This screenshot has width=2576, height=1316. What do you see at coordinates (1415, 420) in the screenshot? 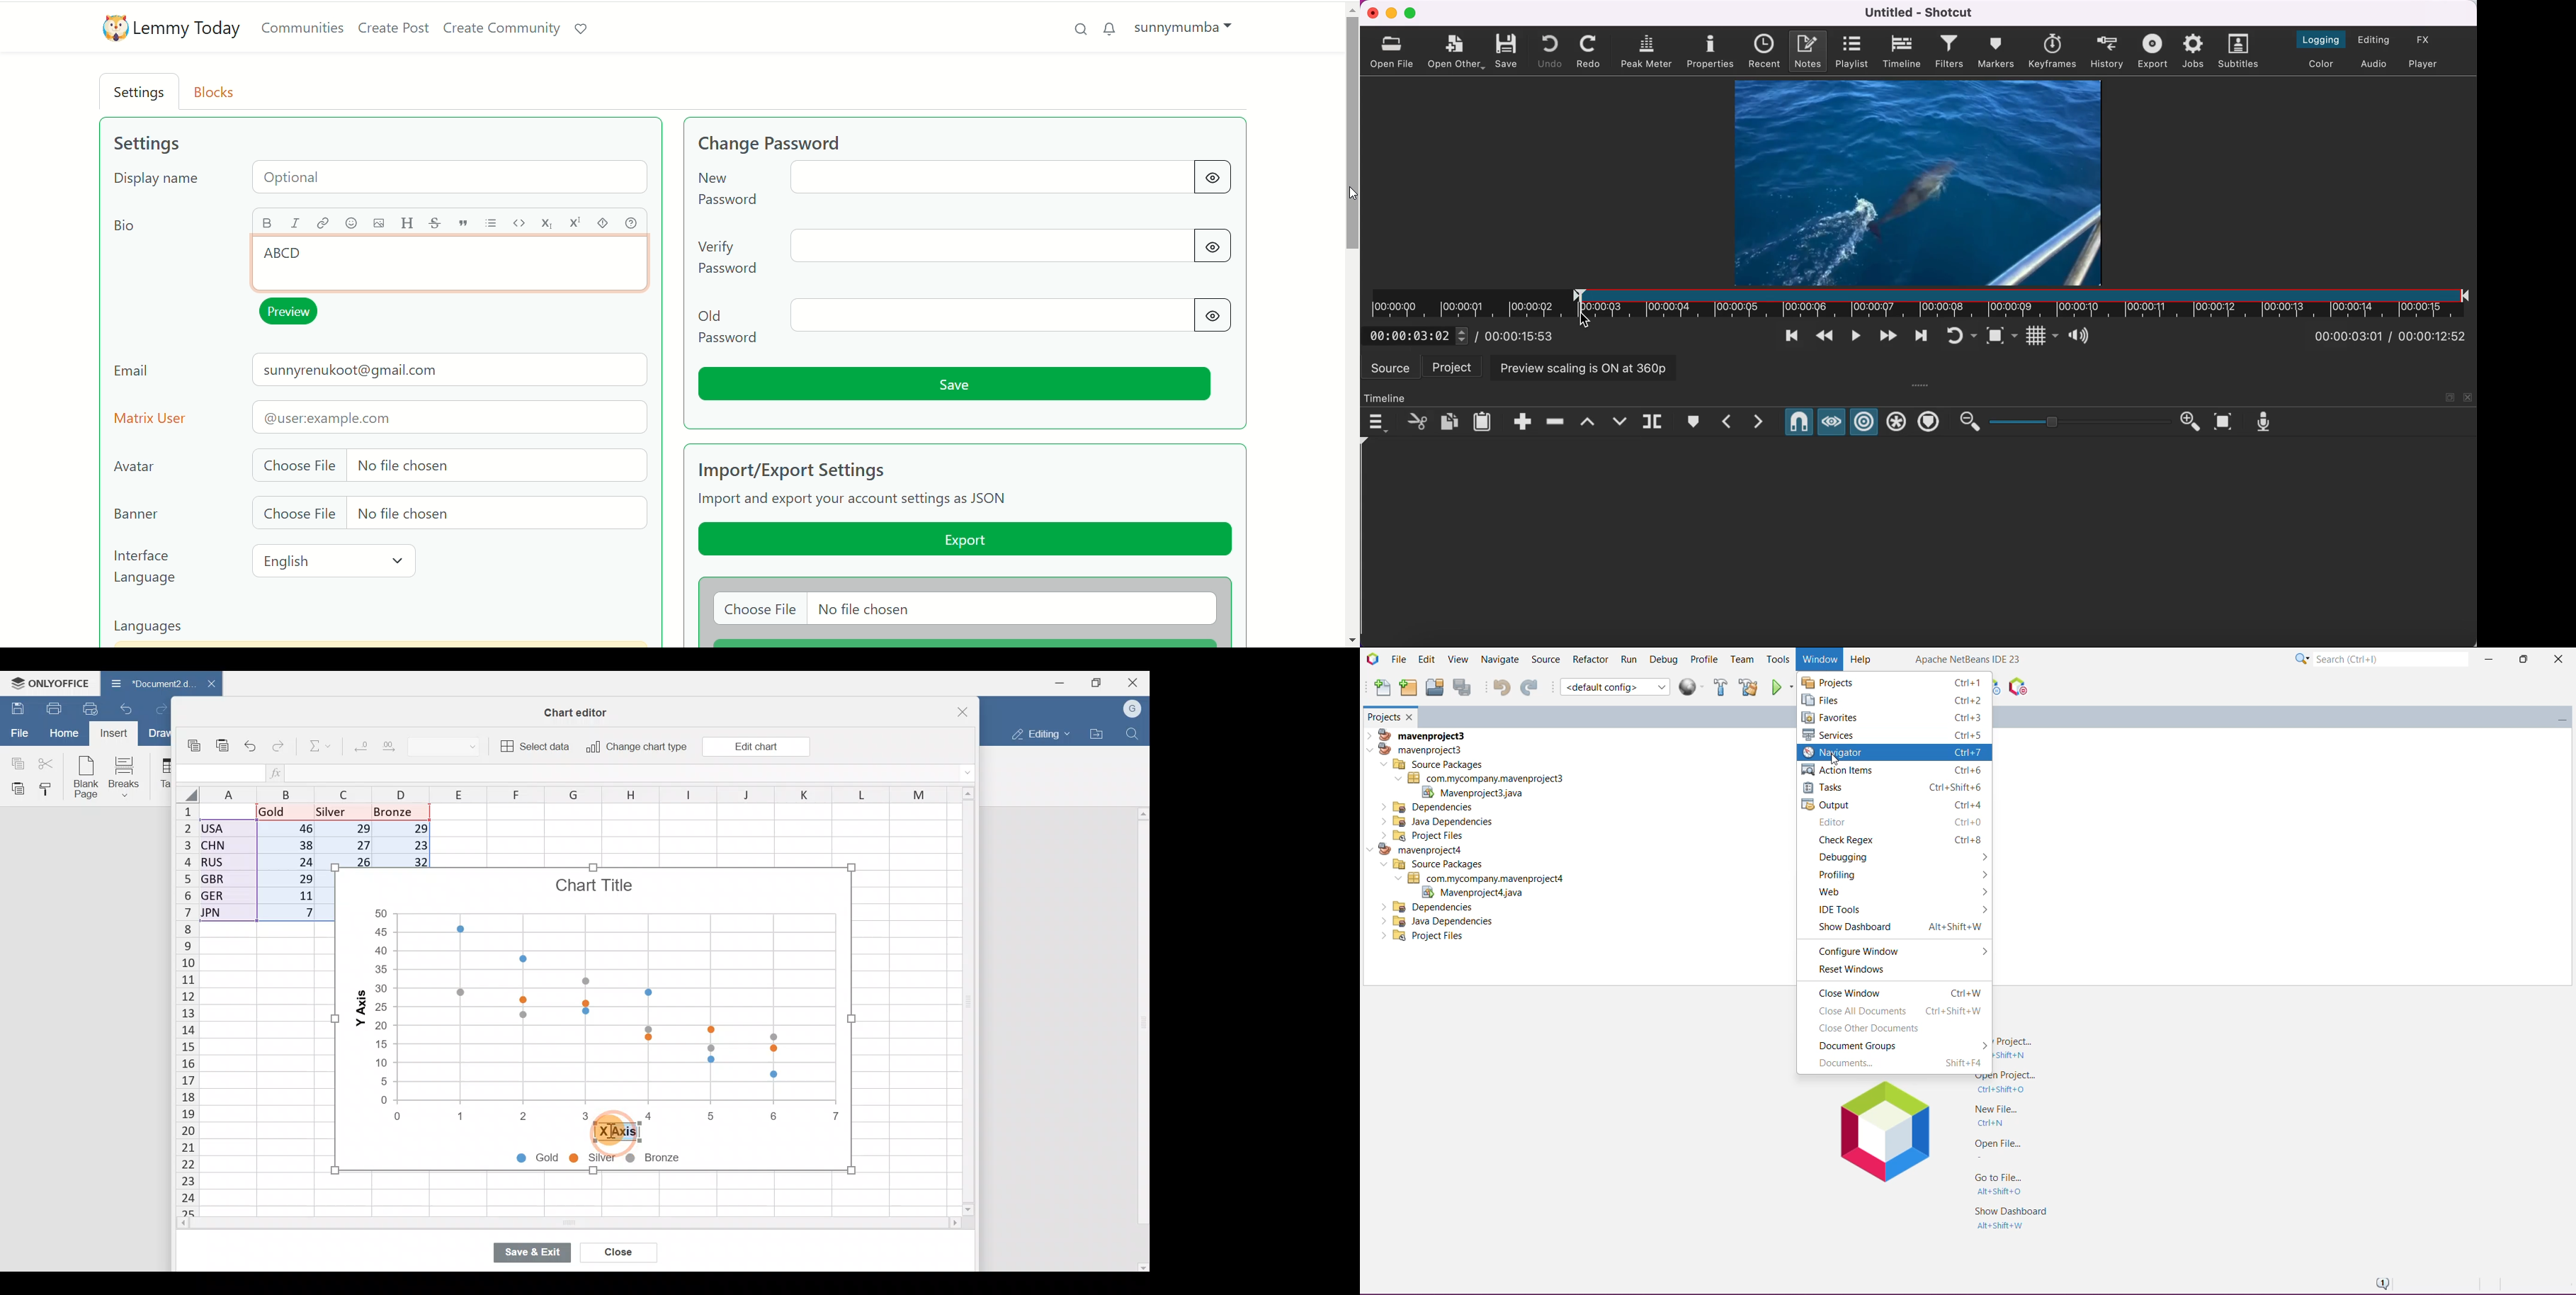
I see `cut` at bounding box center [1415, 420].